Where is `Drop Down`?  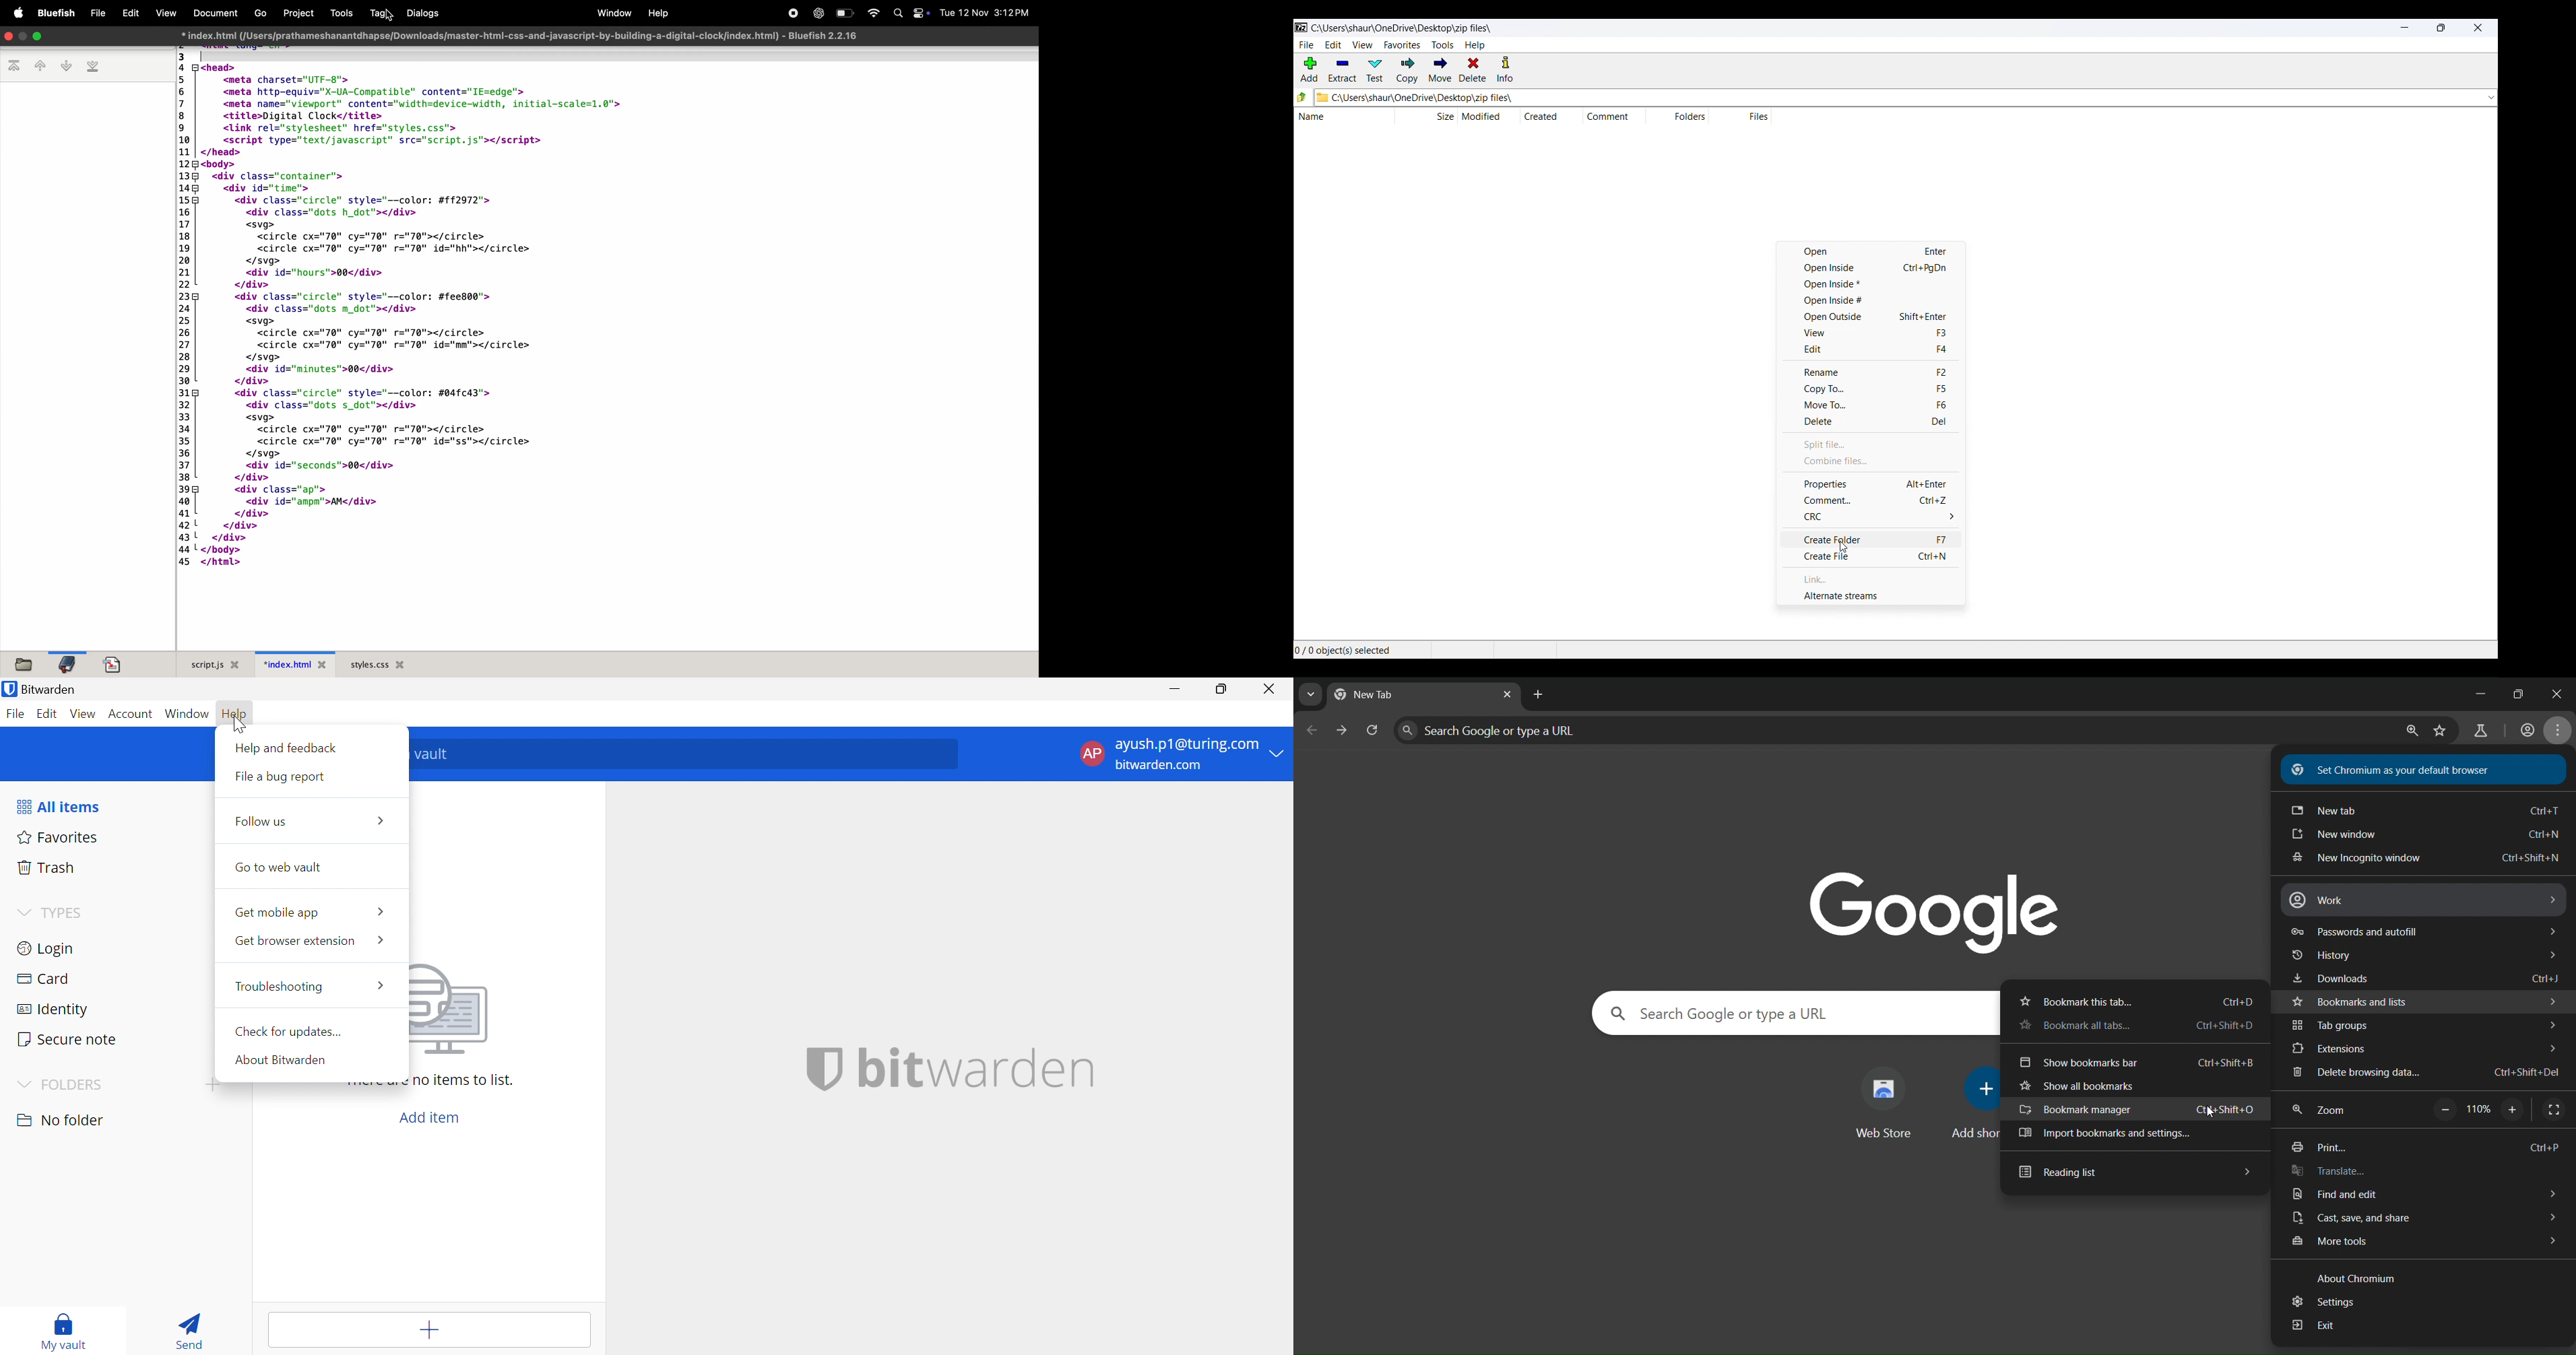 Drop Down is located at coordinates (59, 1120).